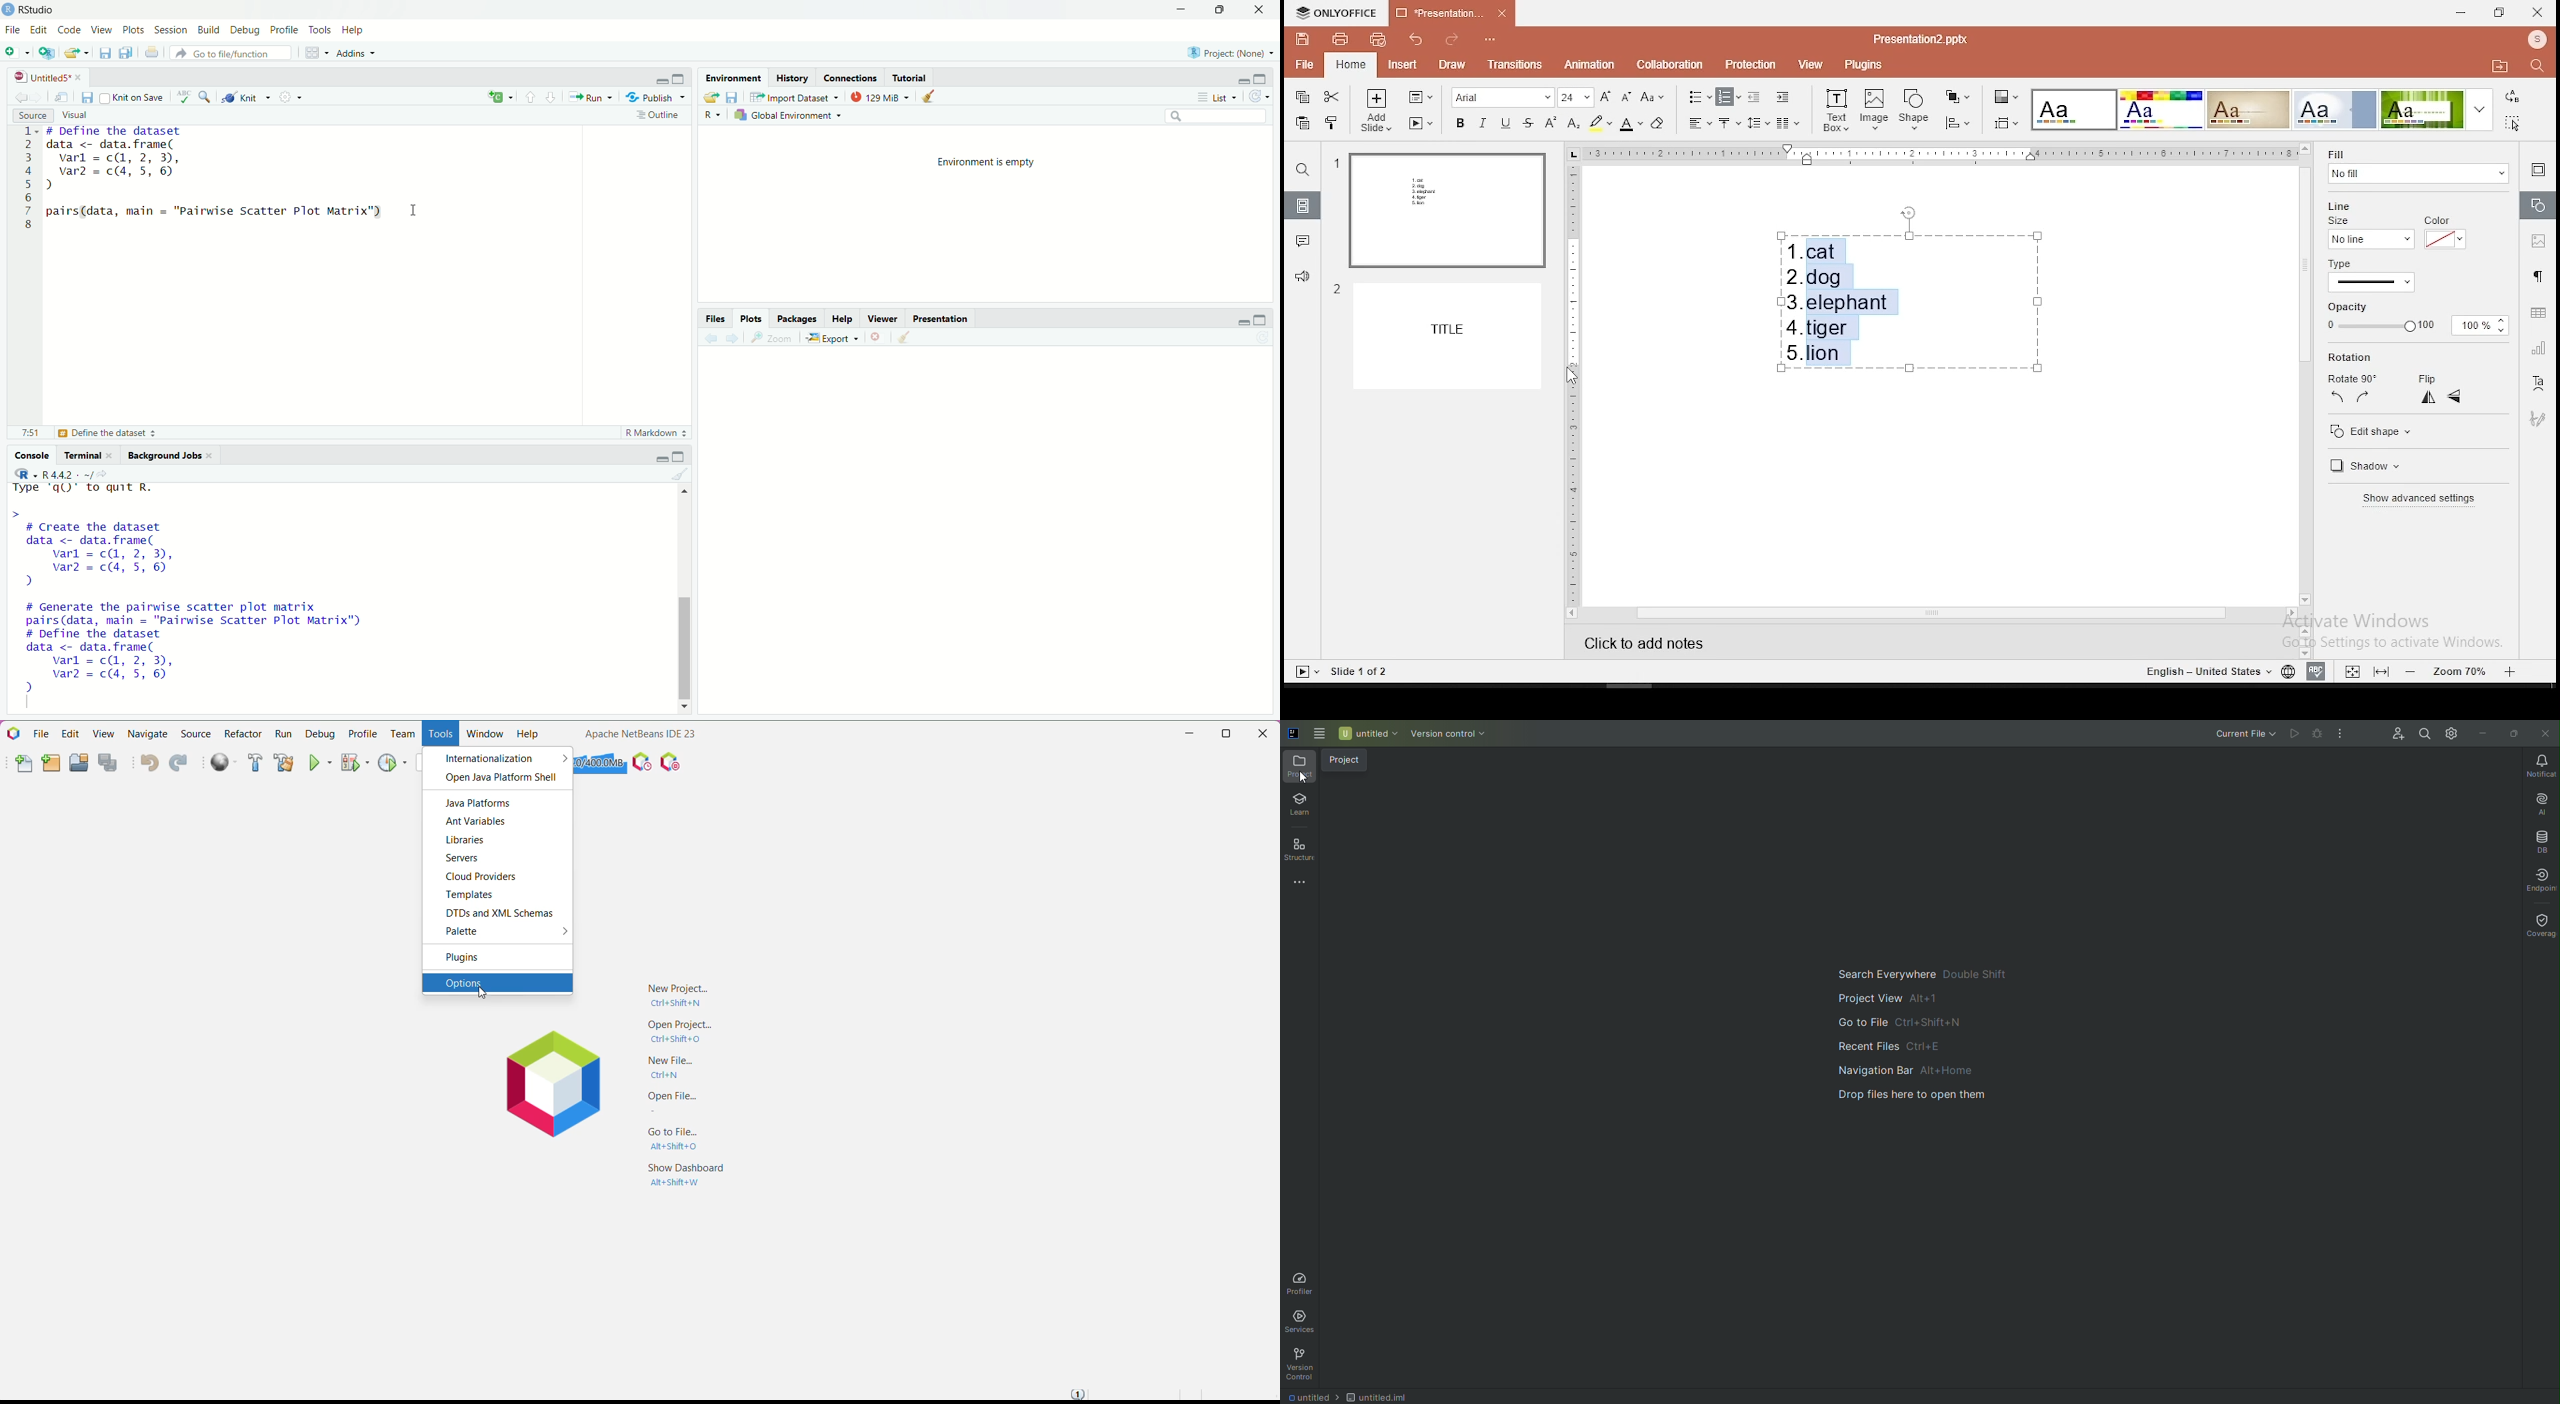 This screenshot has height=1428, width=2576. What do you see at coordinates (102, 30) in the screenshot?
I see `View` at bounding box center [102, 30].